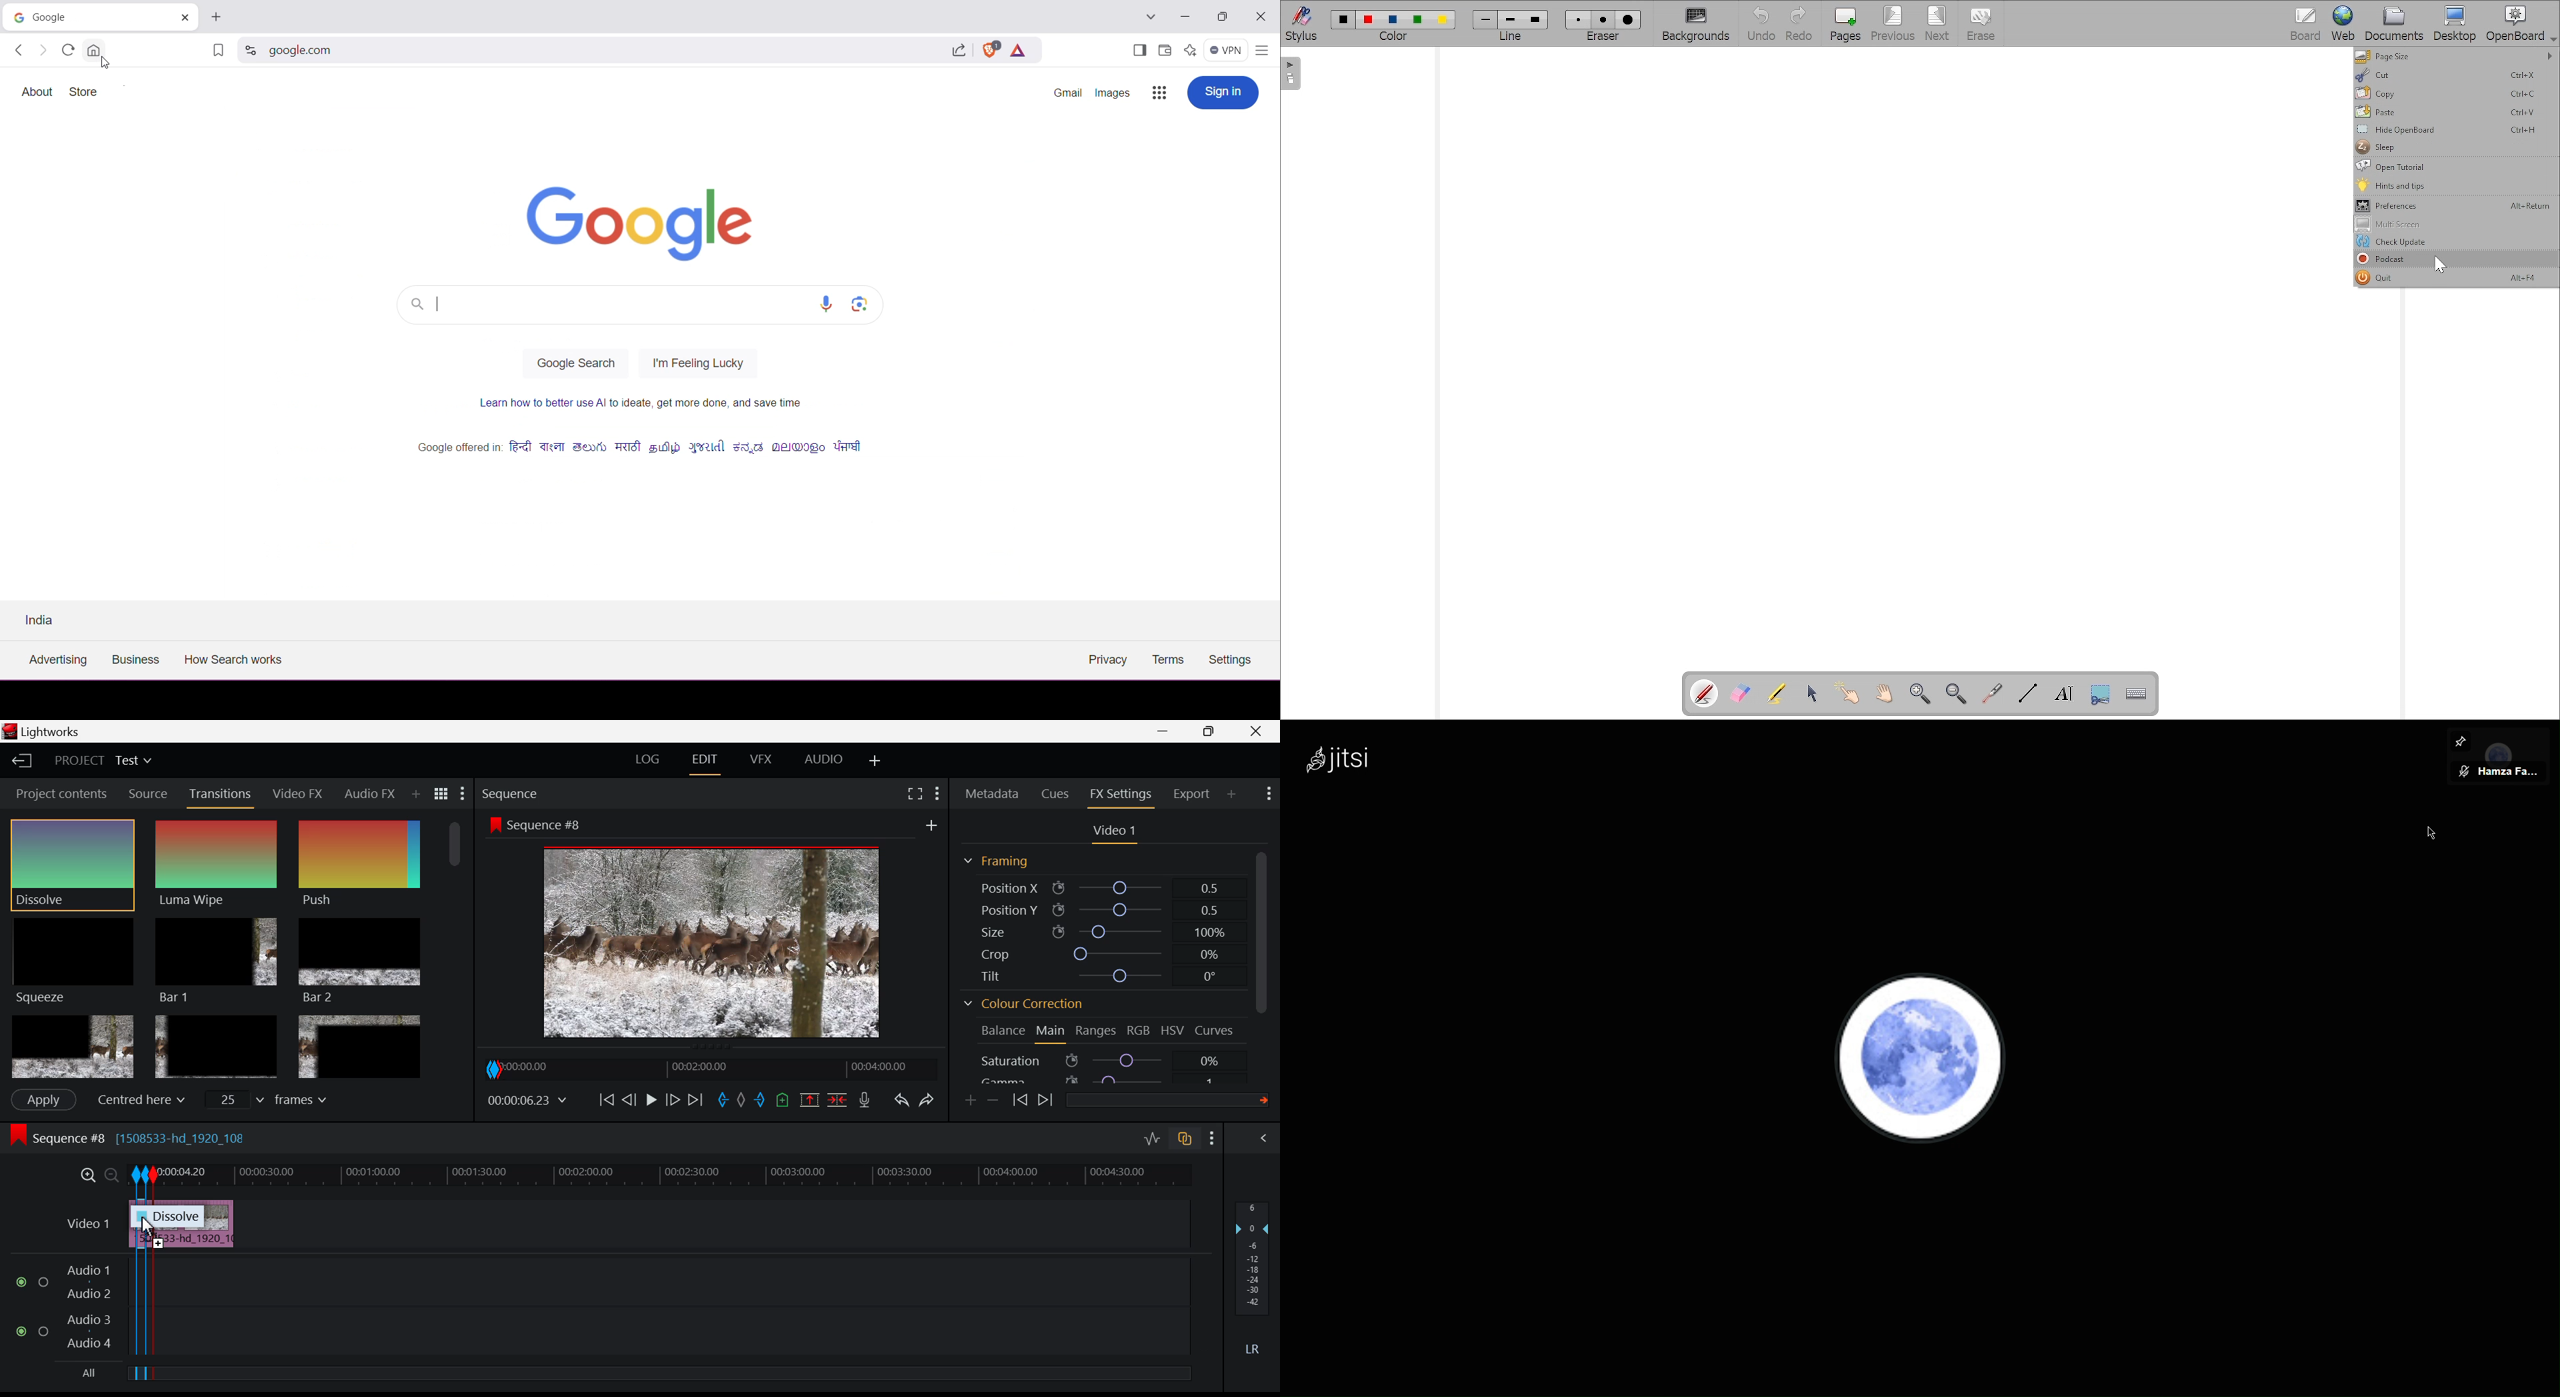  What do you see at coordinates (1216, 1031) in the screenshot?
I see `Curves` at bounding box center [1216, 1031].